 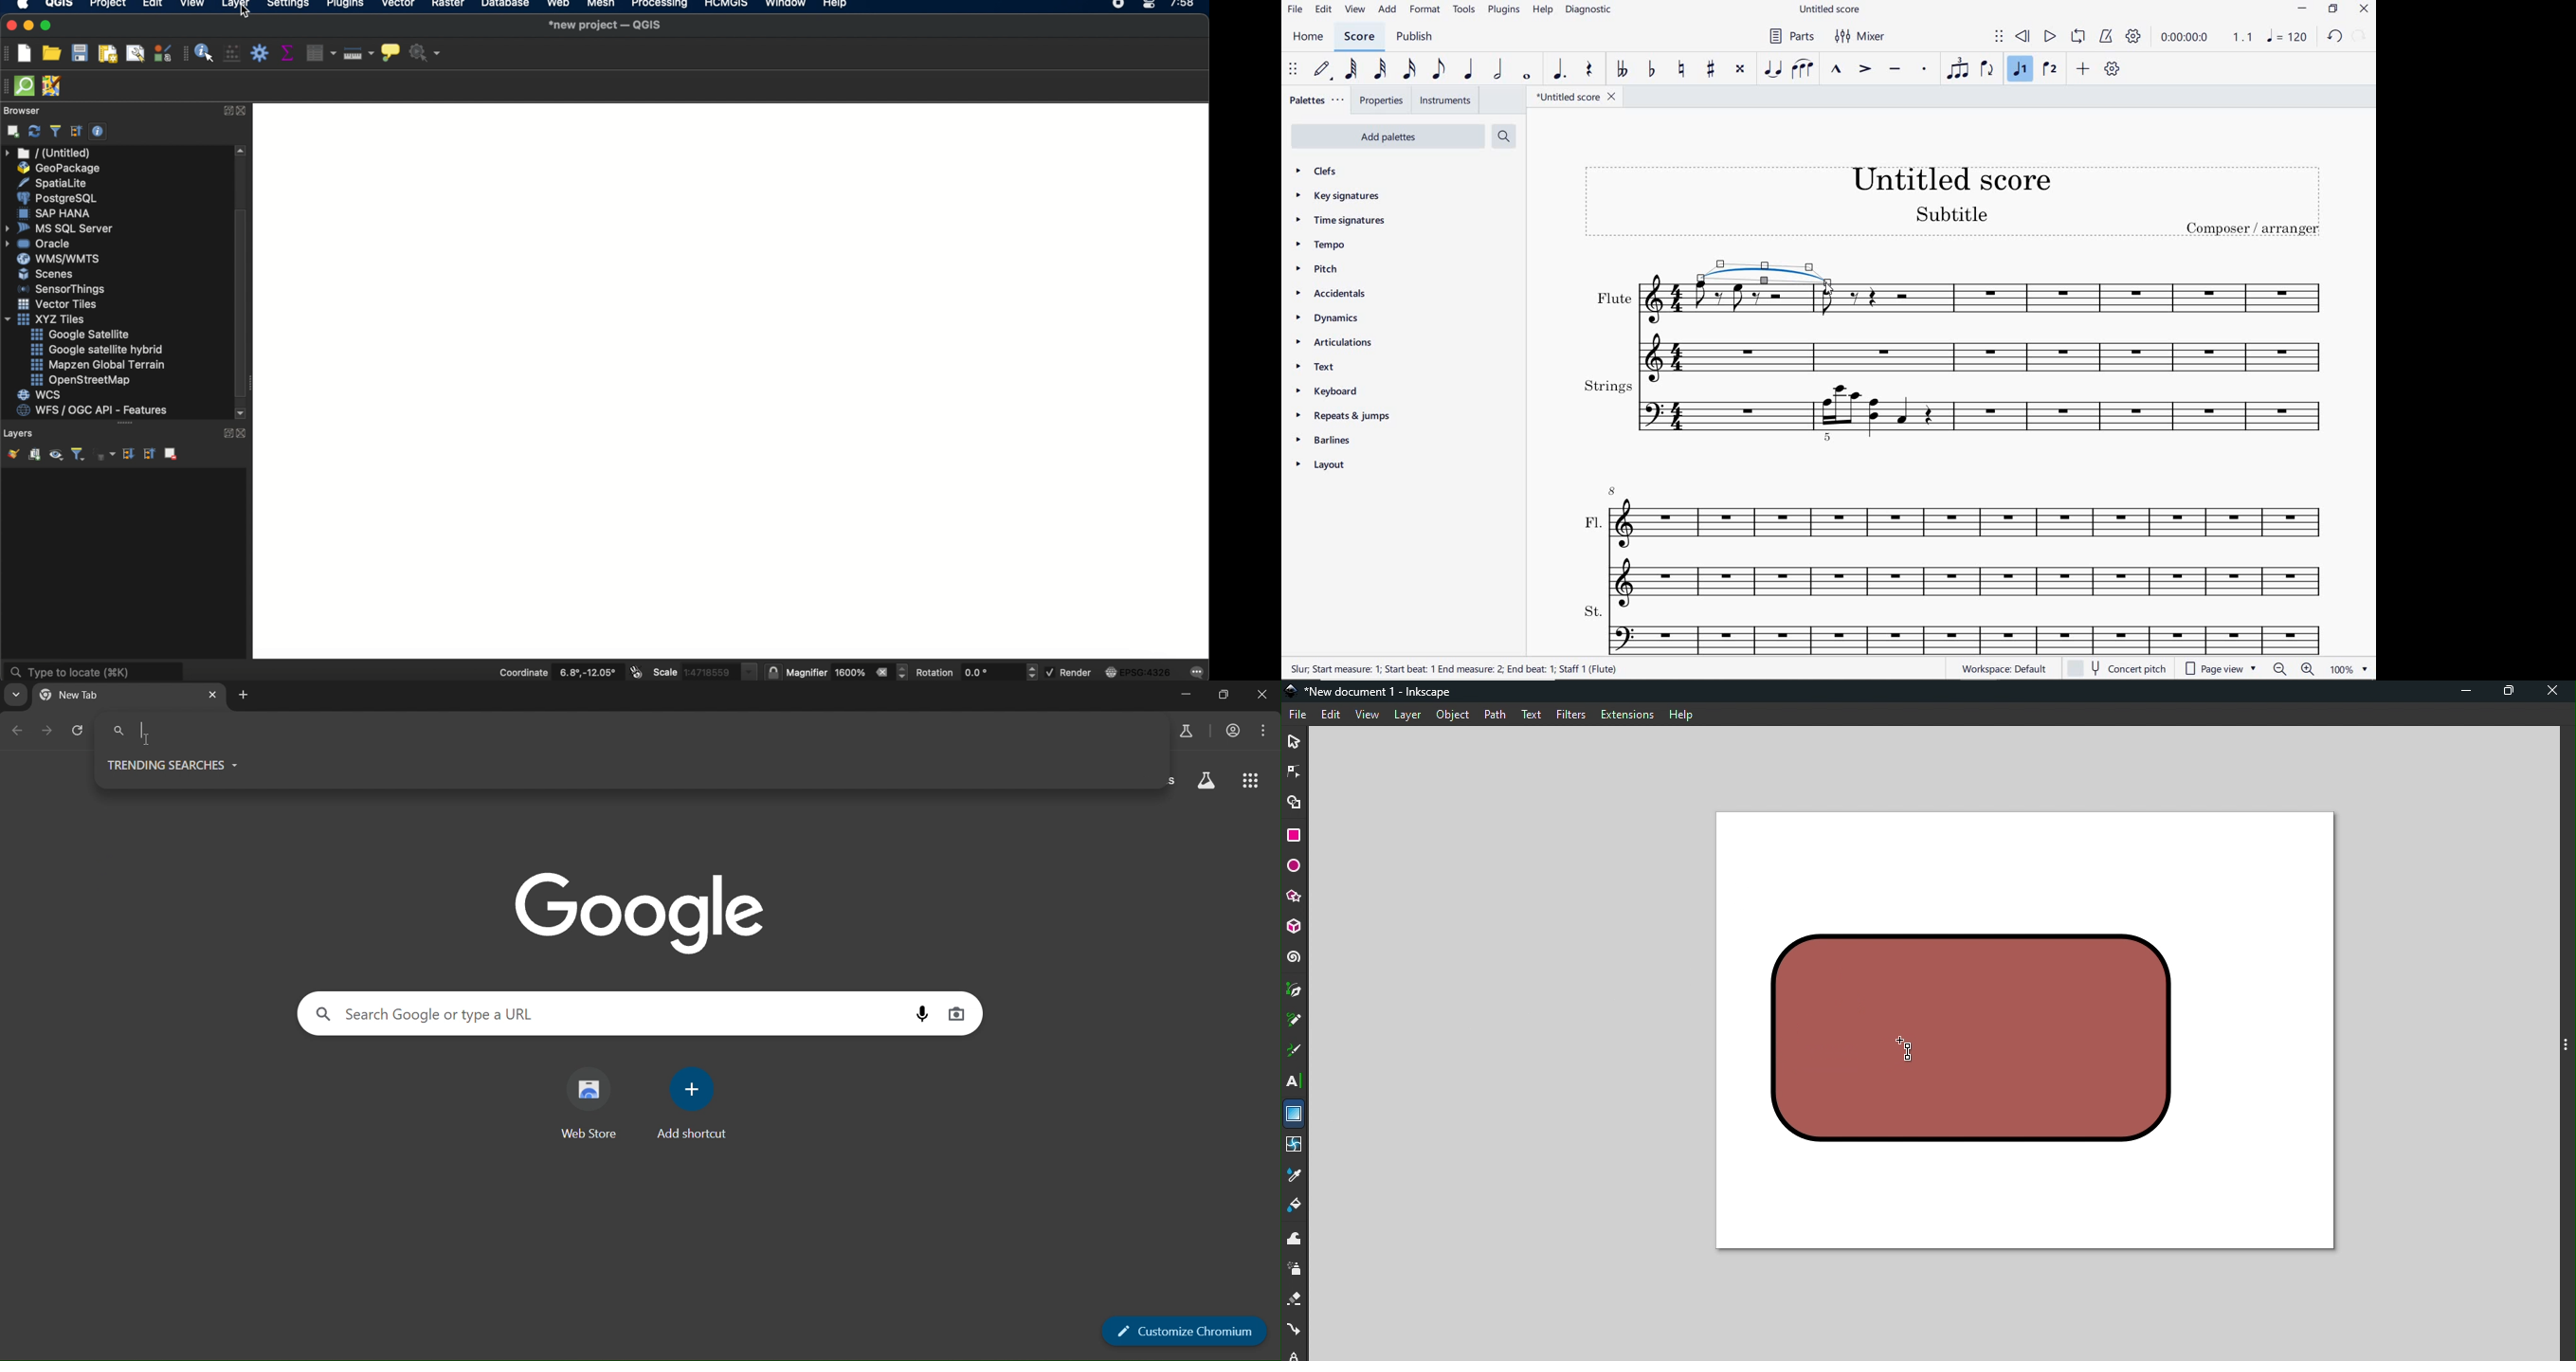 I want to click on Strings, so click(x=1957, y=412).